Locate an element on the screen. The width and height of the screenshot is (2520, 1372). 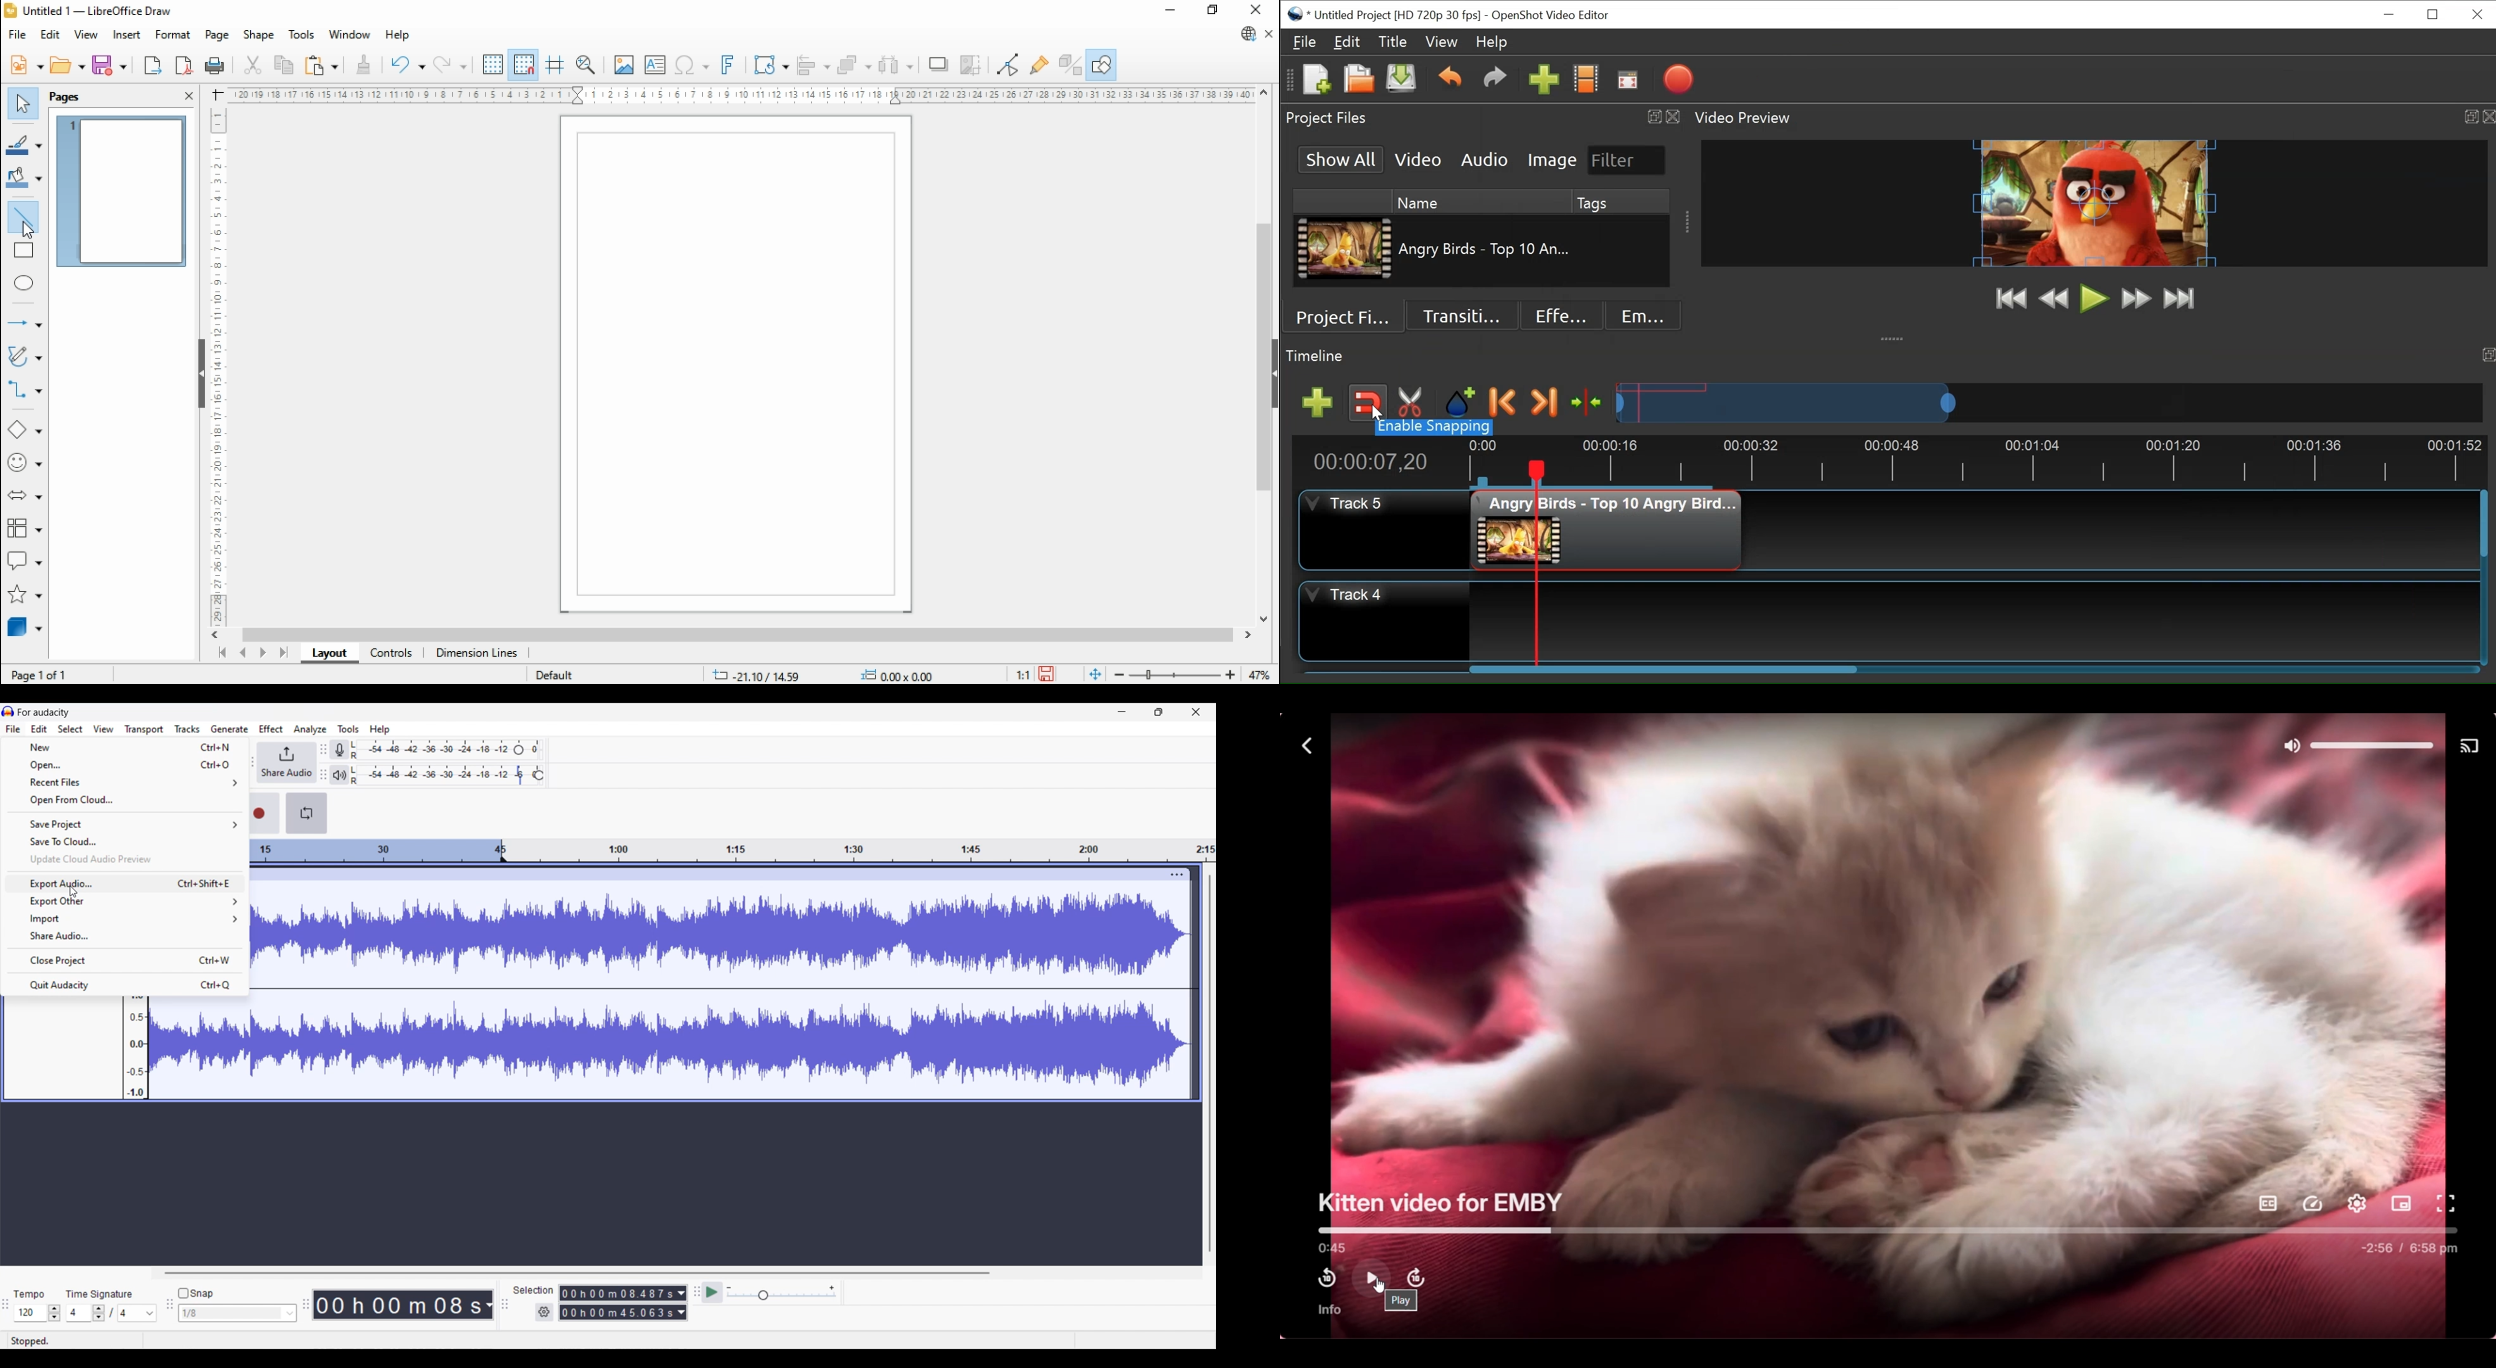
File Name is located at coordinates (1488, 249).